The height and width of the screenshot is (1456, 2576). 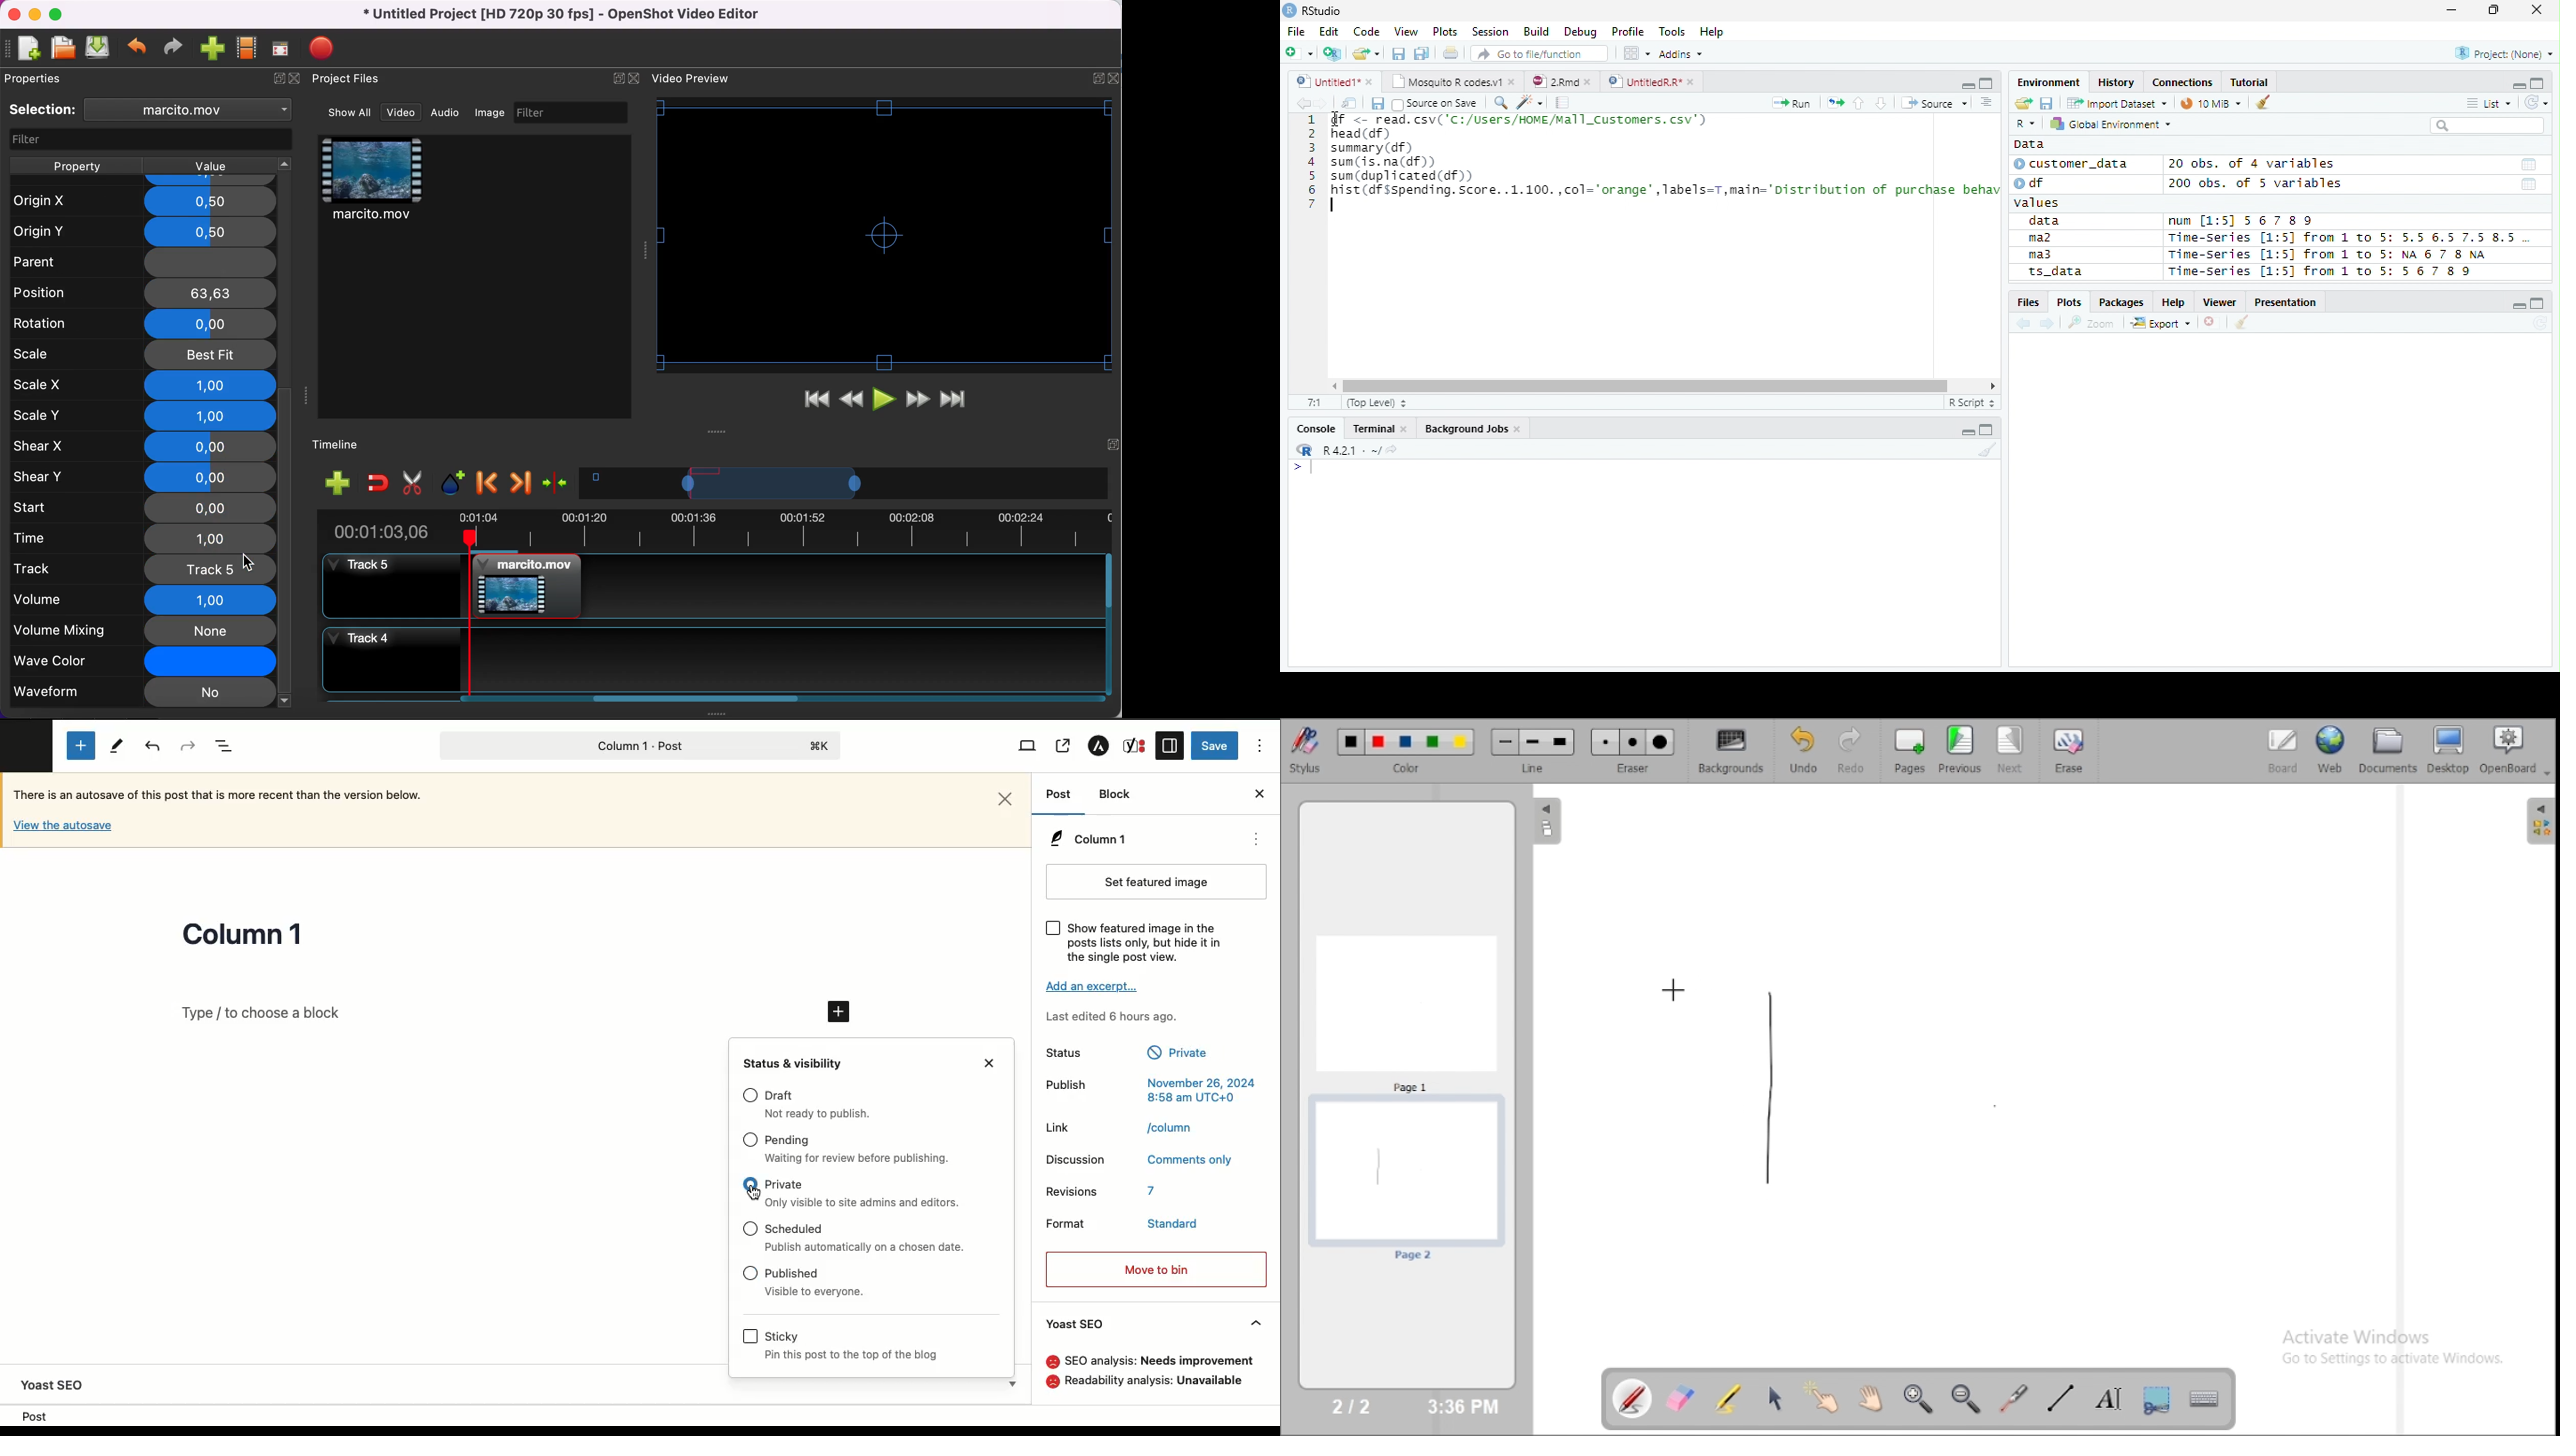 I want to click on R script, so click(x=1971, y=403).